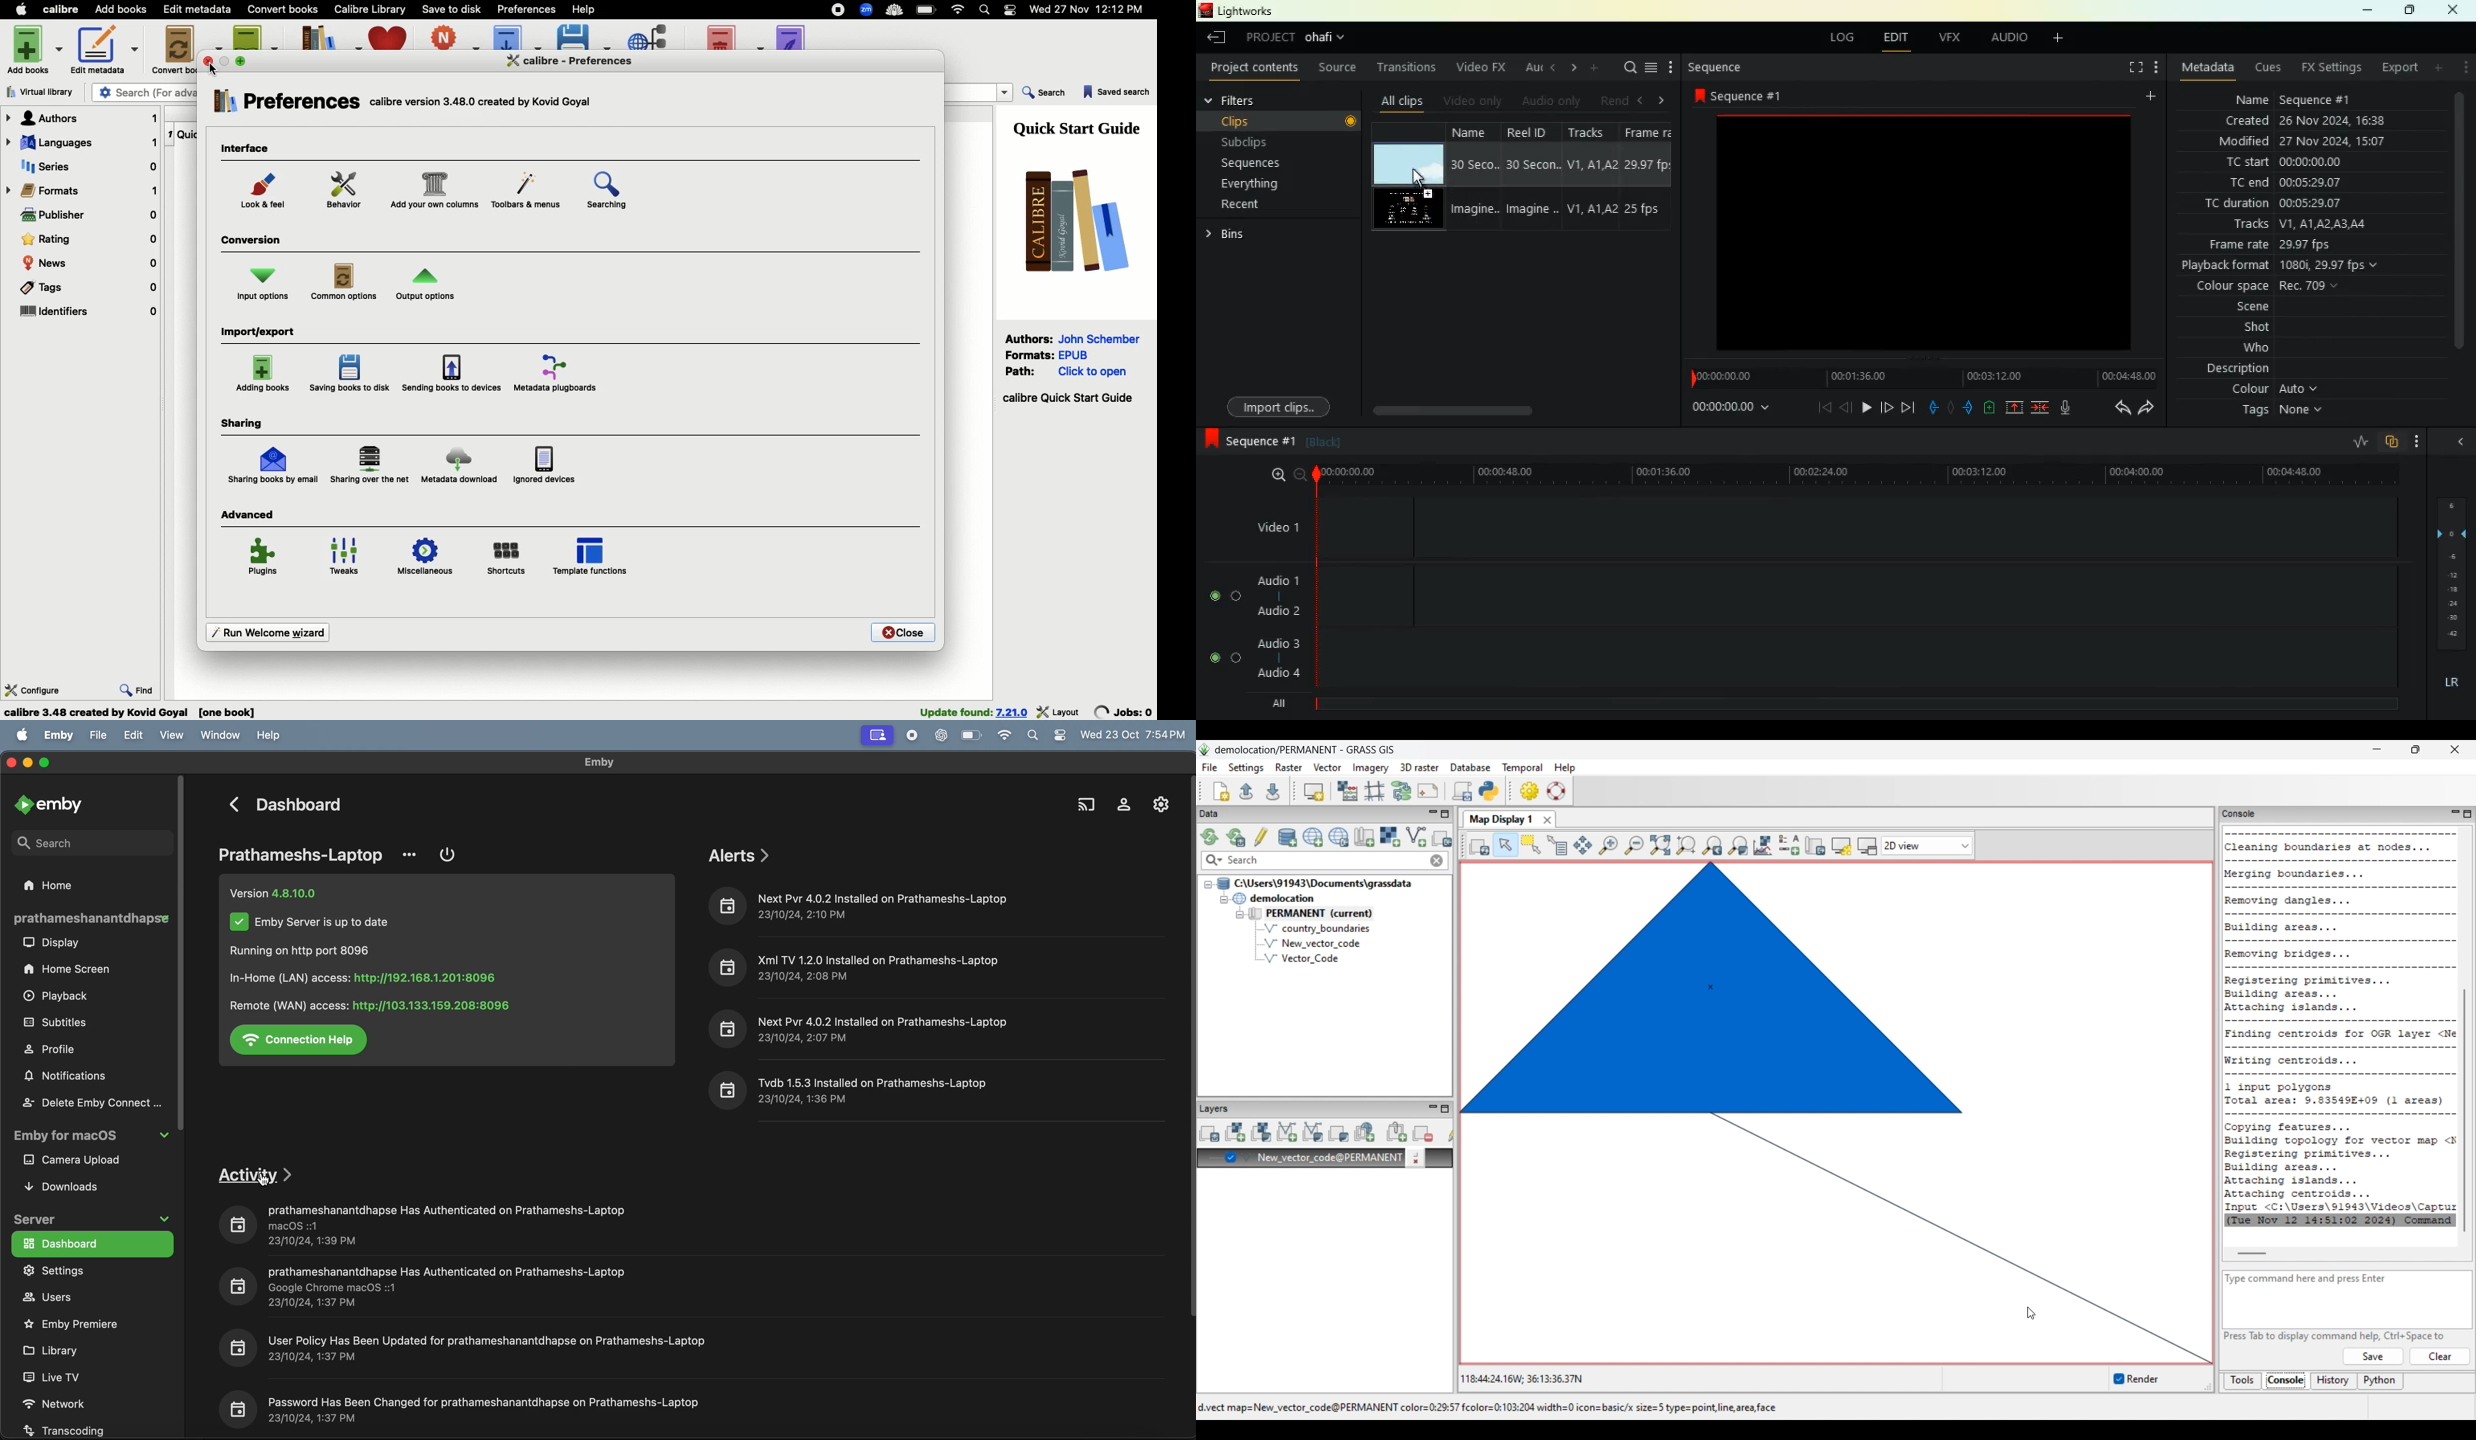 The height and width of the screenshot is (1456, 2492). What do you see at coordinates (1475, 102) in the screenshot?
I see `videos only` at bounding box center [1475, 102].